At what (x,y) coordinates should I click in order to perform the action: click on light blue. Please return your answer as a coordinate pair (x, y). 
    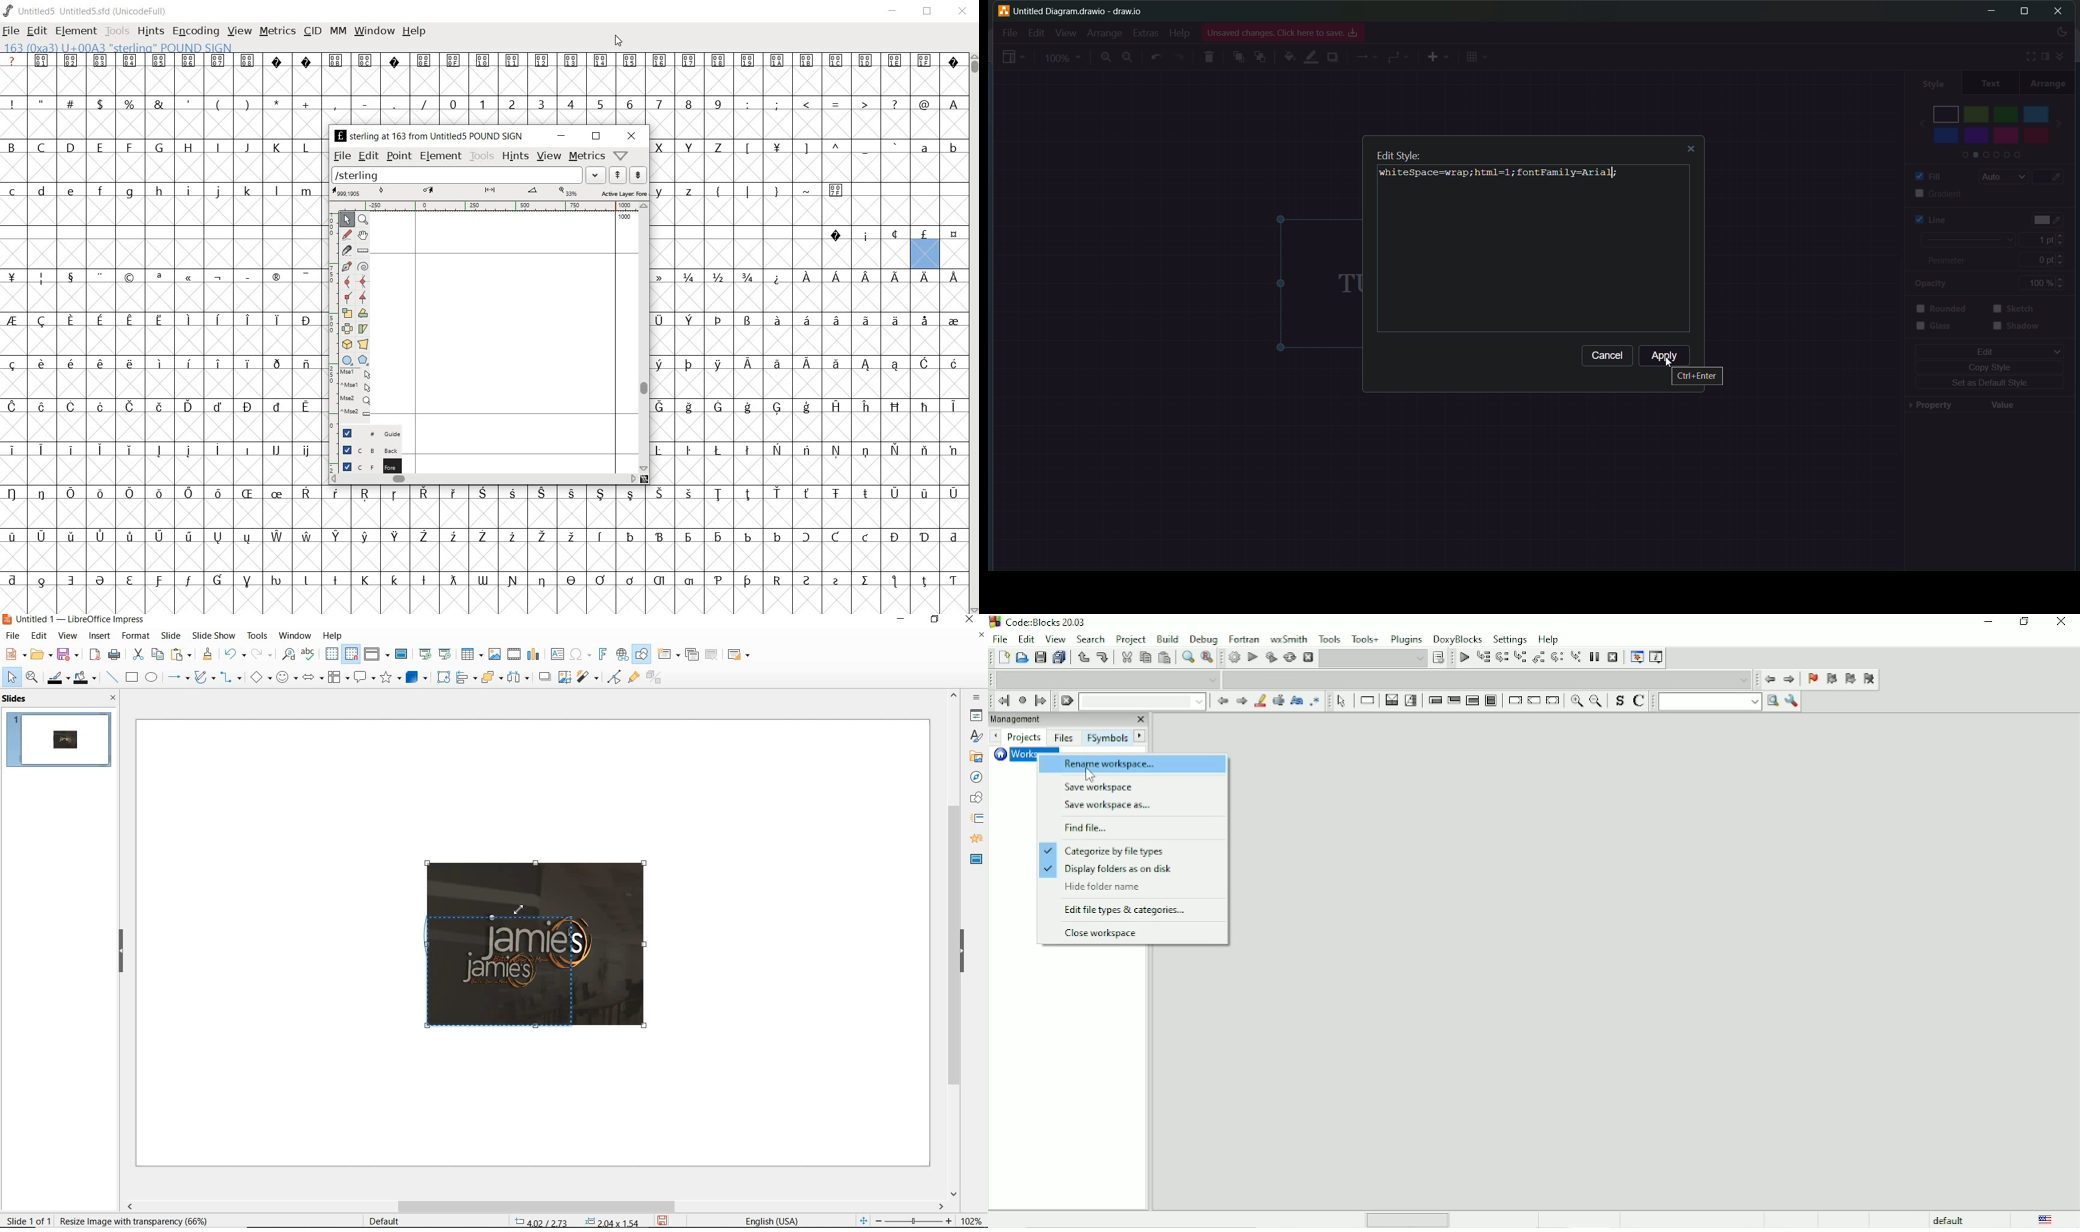
    Looking at the image, I should click on (2037, 112).